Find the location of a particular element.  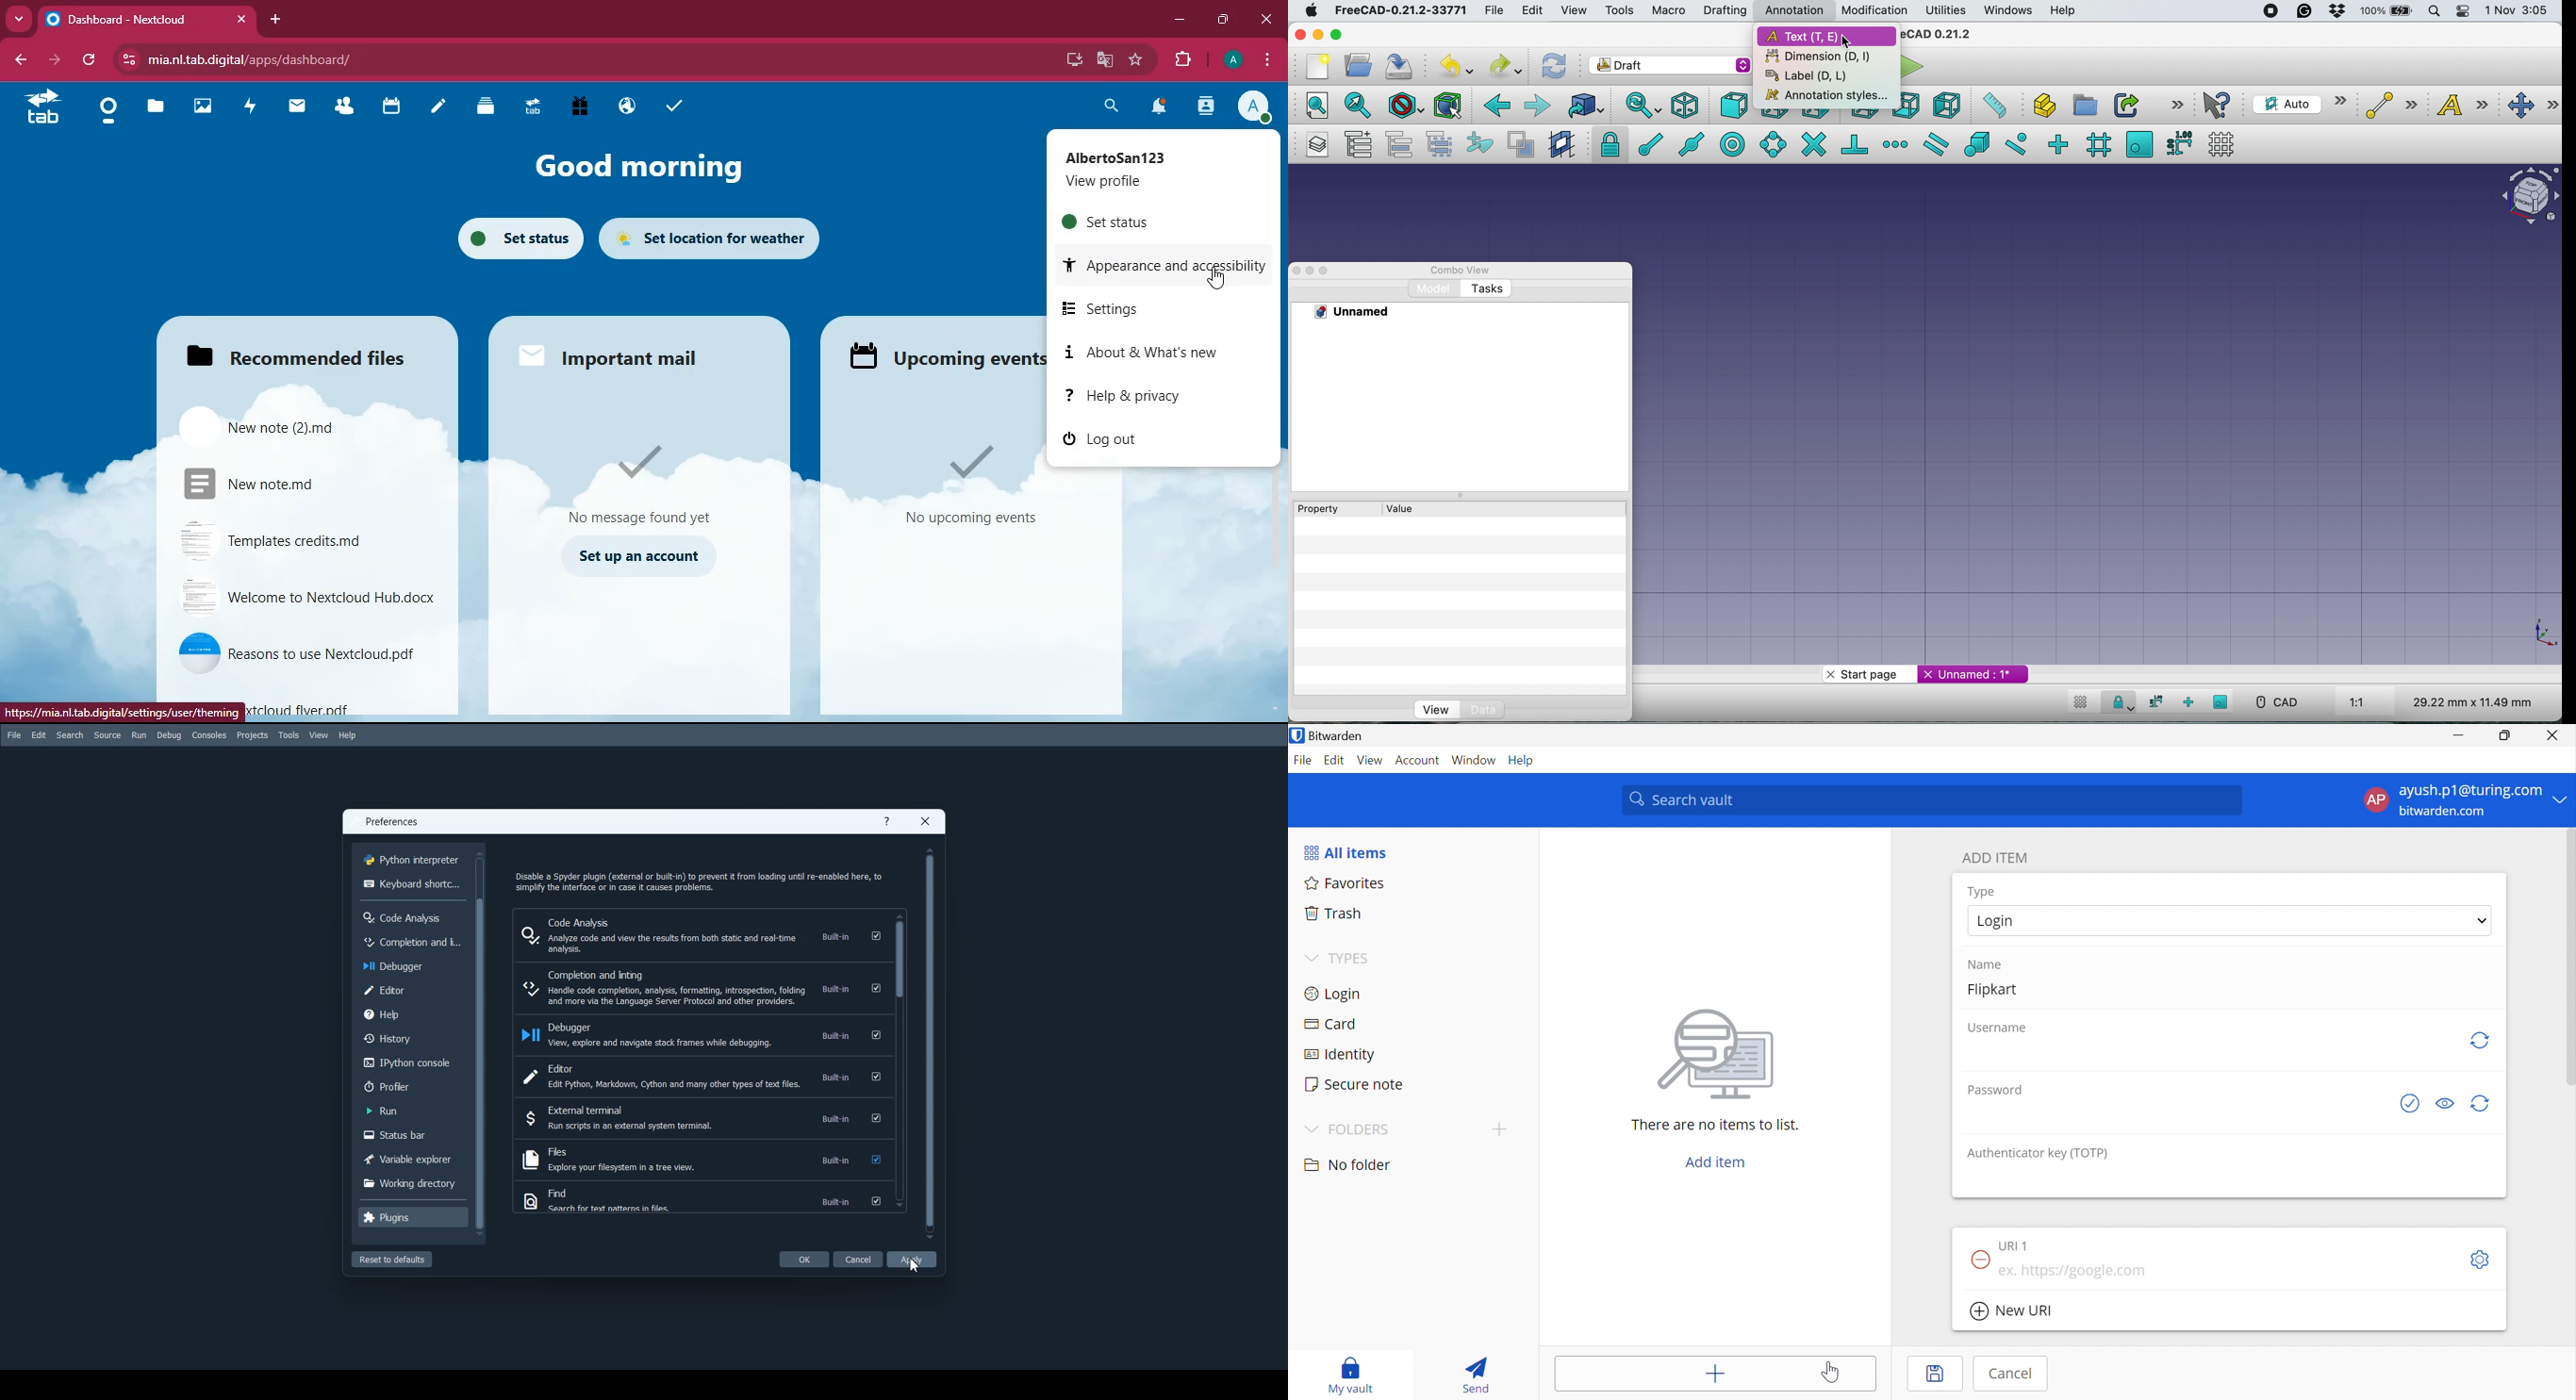

Tools is located at coordinates (288, 735).